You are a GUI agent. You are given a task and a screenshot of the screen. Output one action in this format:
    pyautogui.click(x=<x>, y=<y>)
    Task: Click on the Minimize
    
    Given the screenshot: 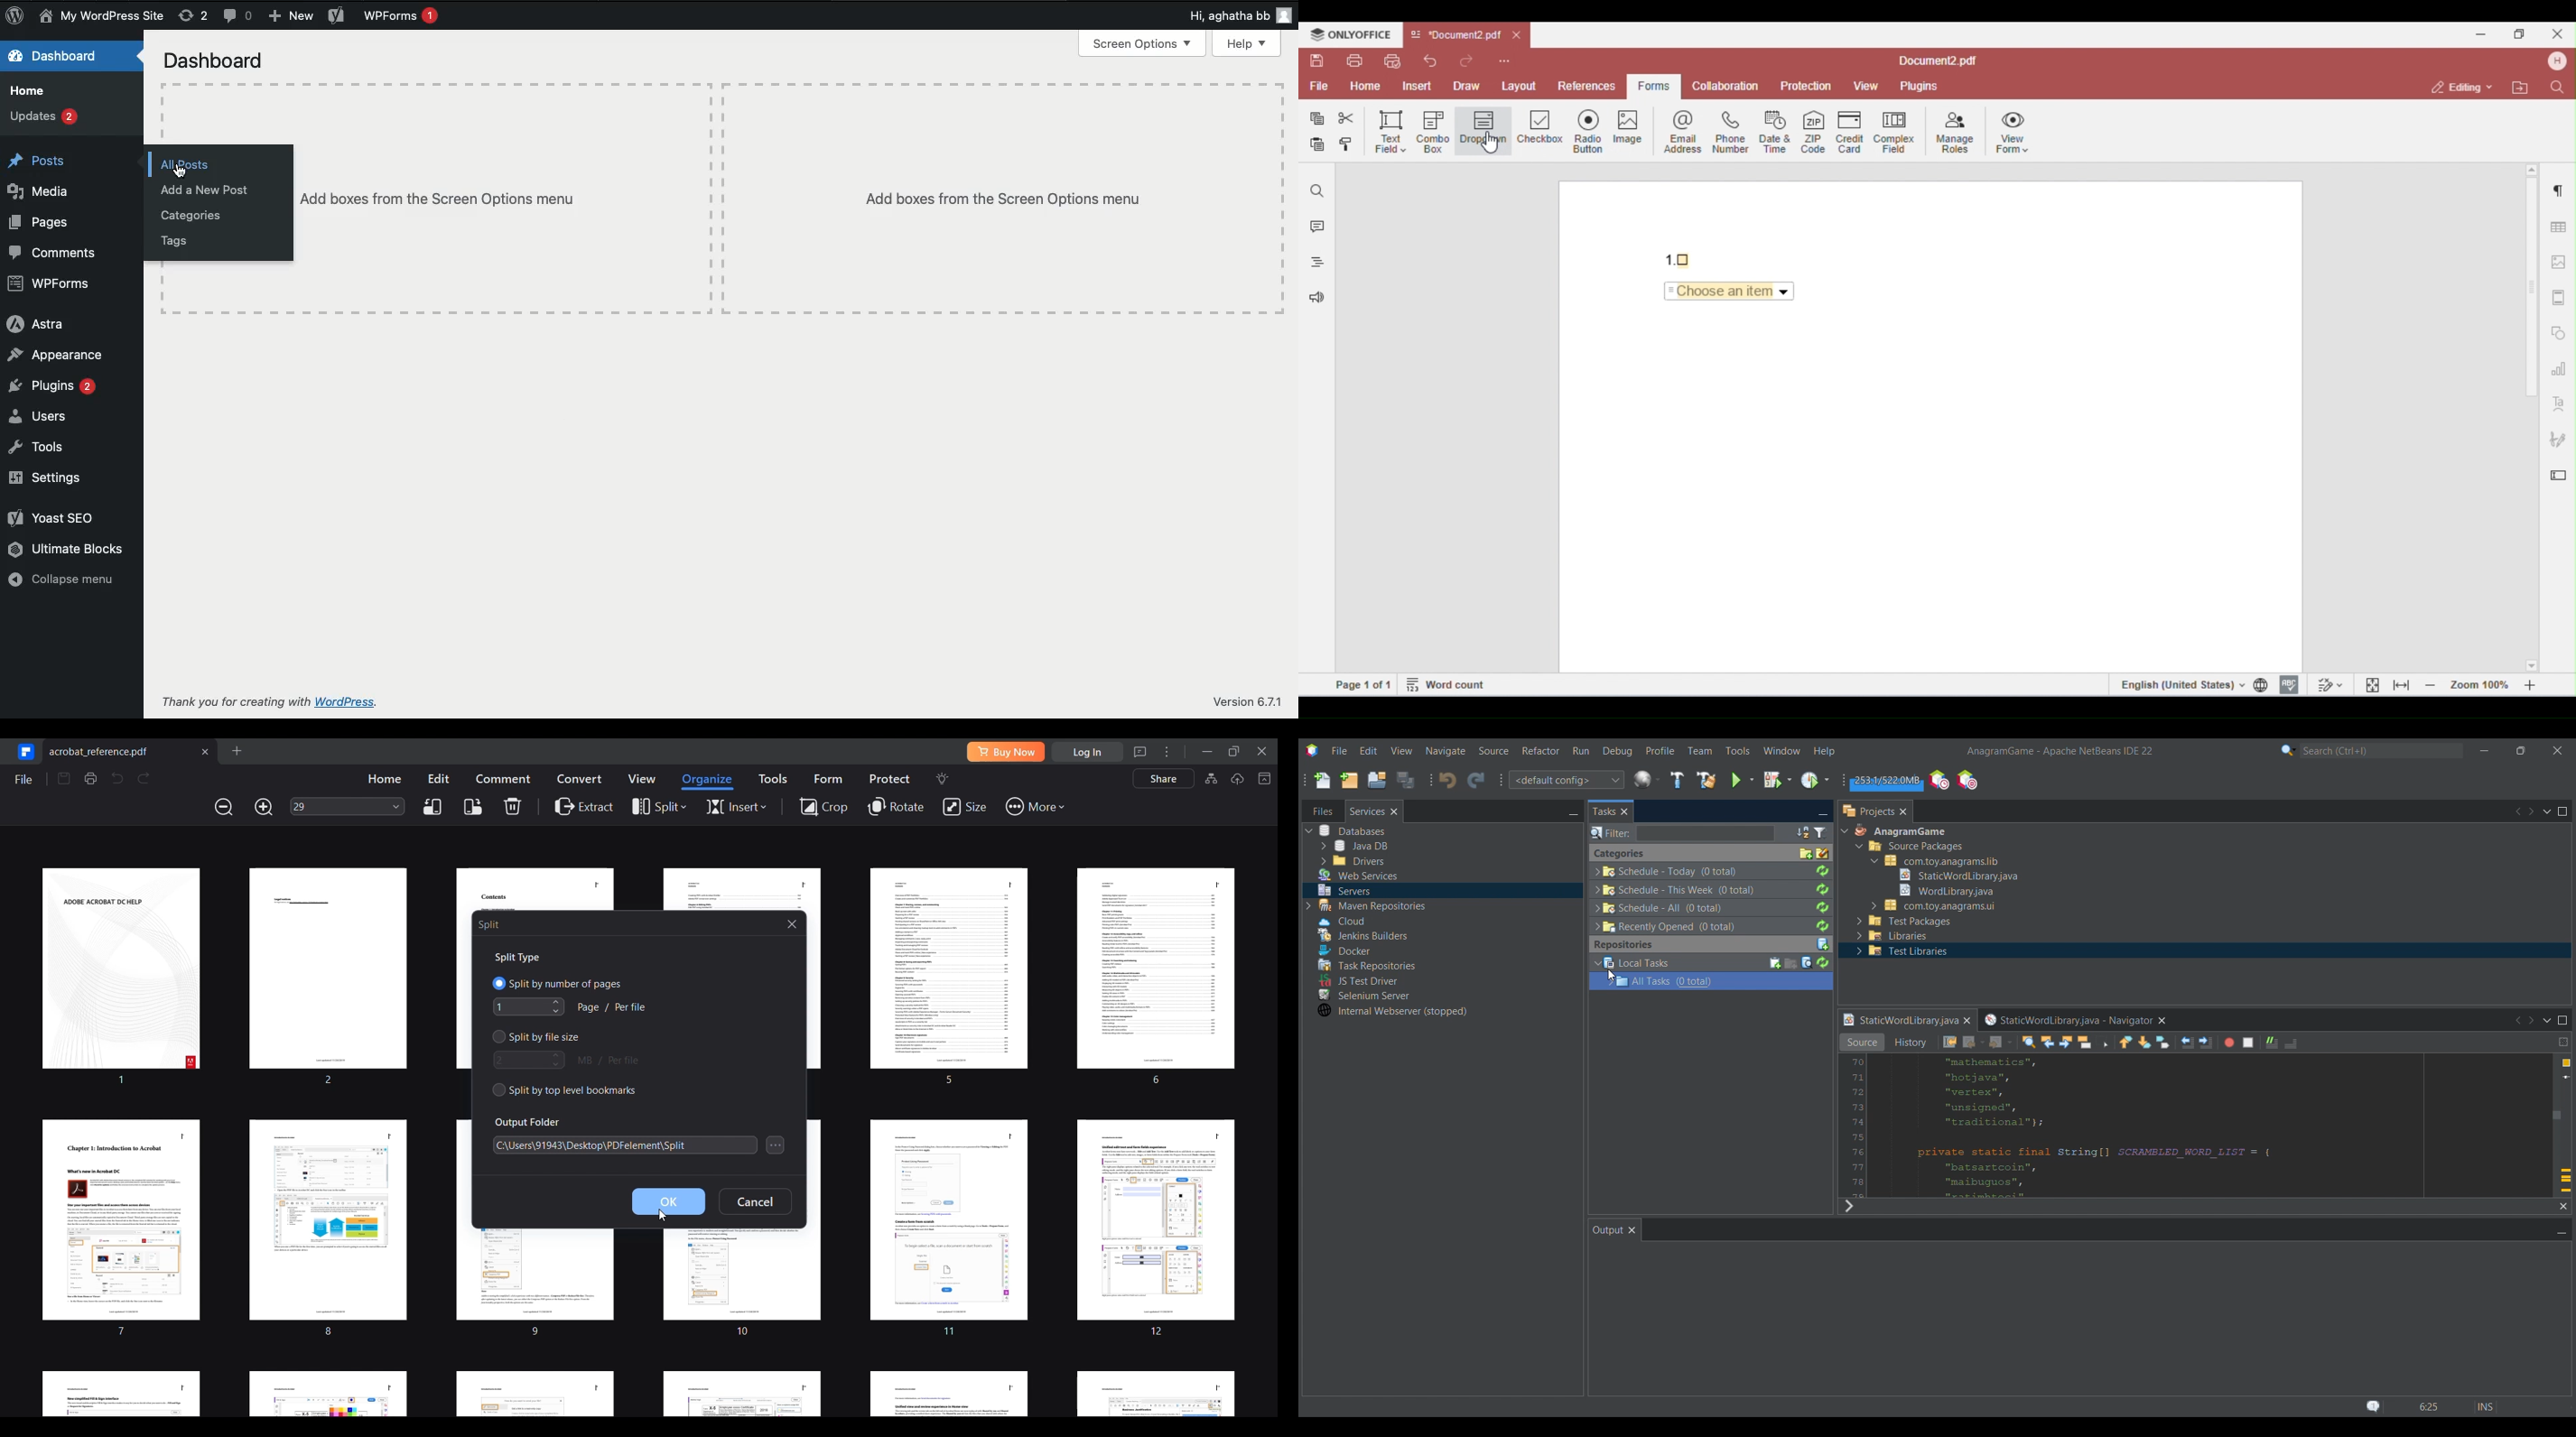 What is the action you would take?
    pyautogui.click(x=1571, y=816)
    